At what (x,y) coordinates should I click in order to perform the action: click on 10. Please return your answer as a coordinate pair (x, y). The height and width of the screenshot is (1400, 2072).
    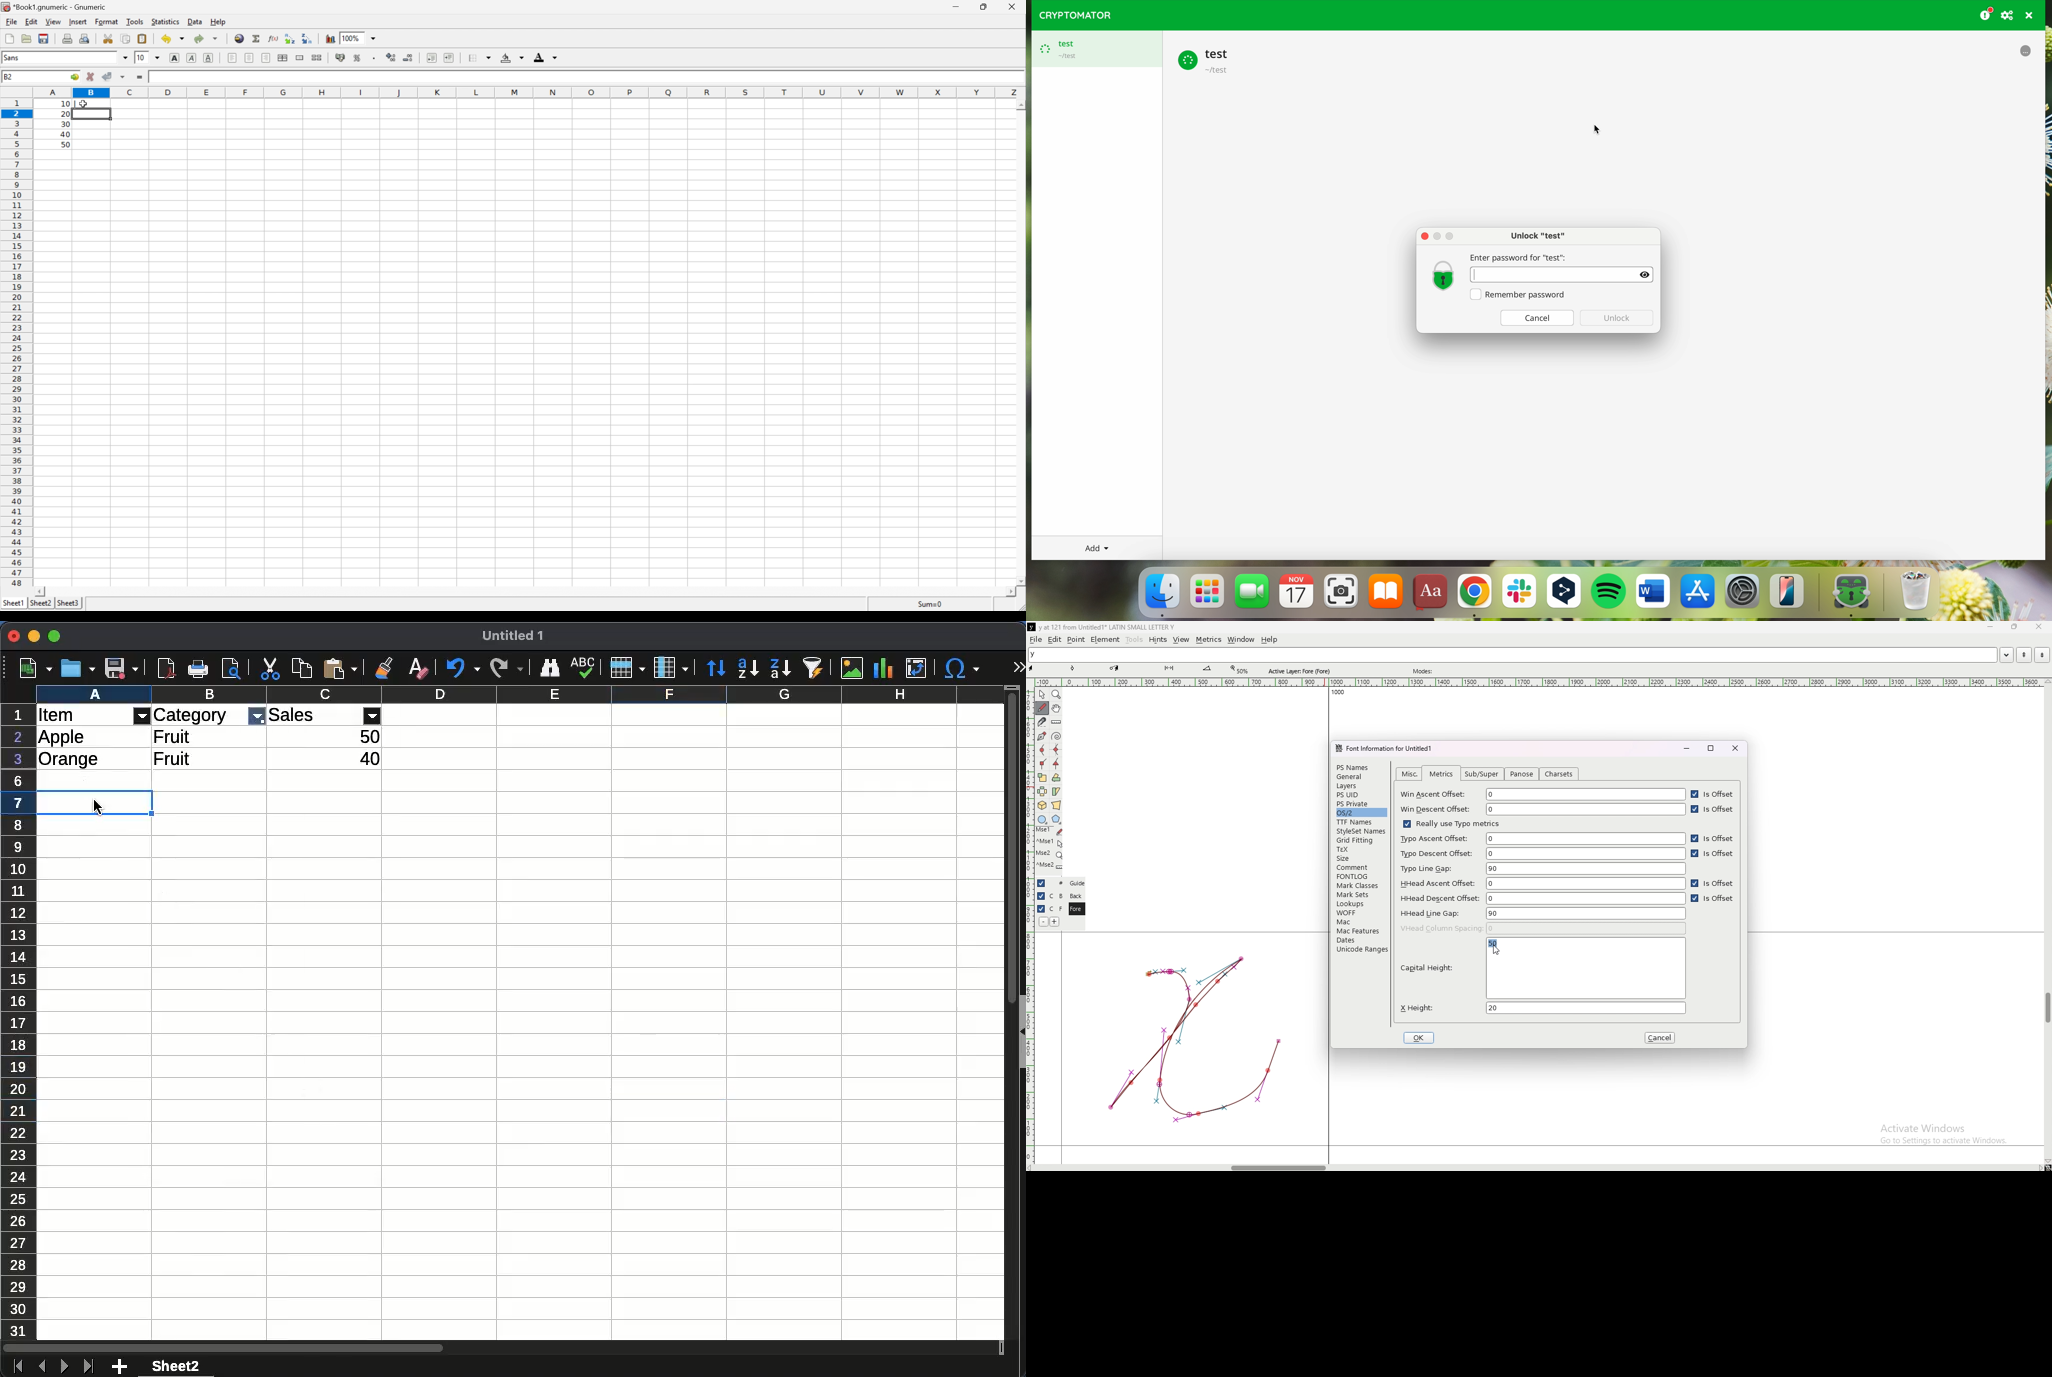
    Looking at the image, I should click on (141, 58).